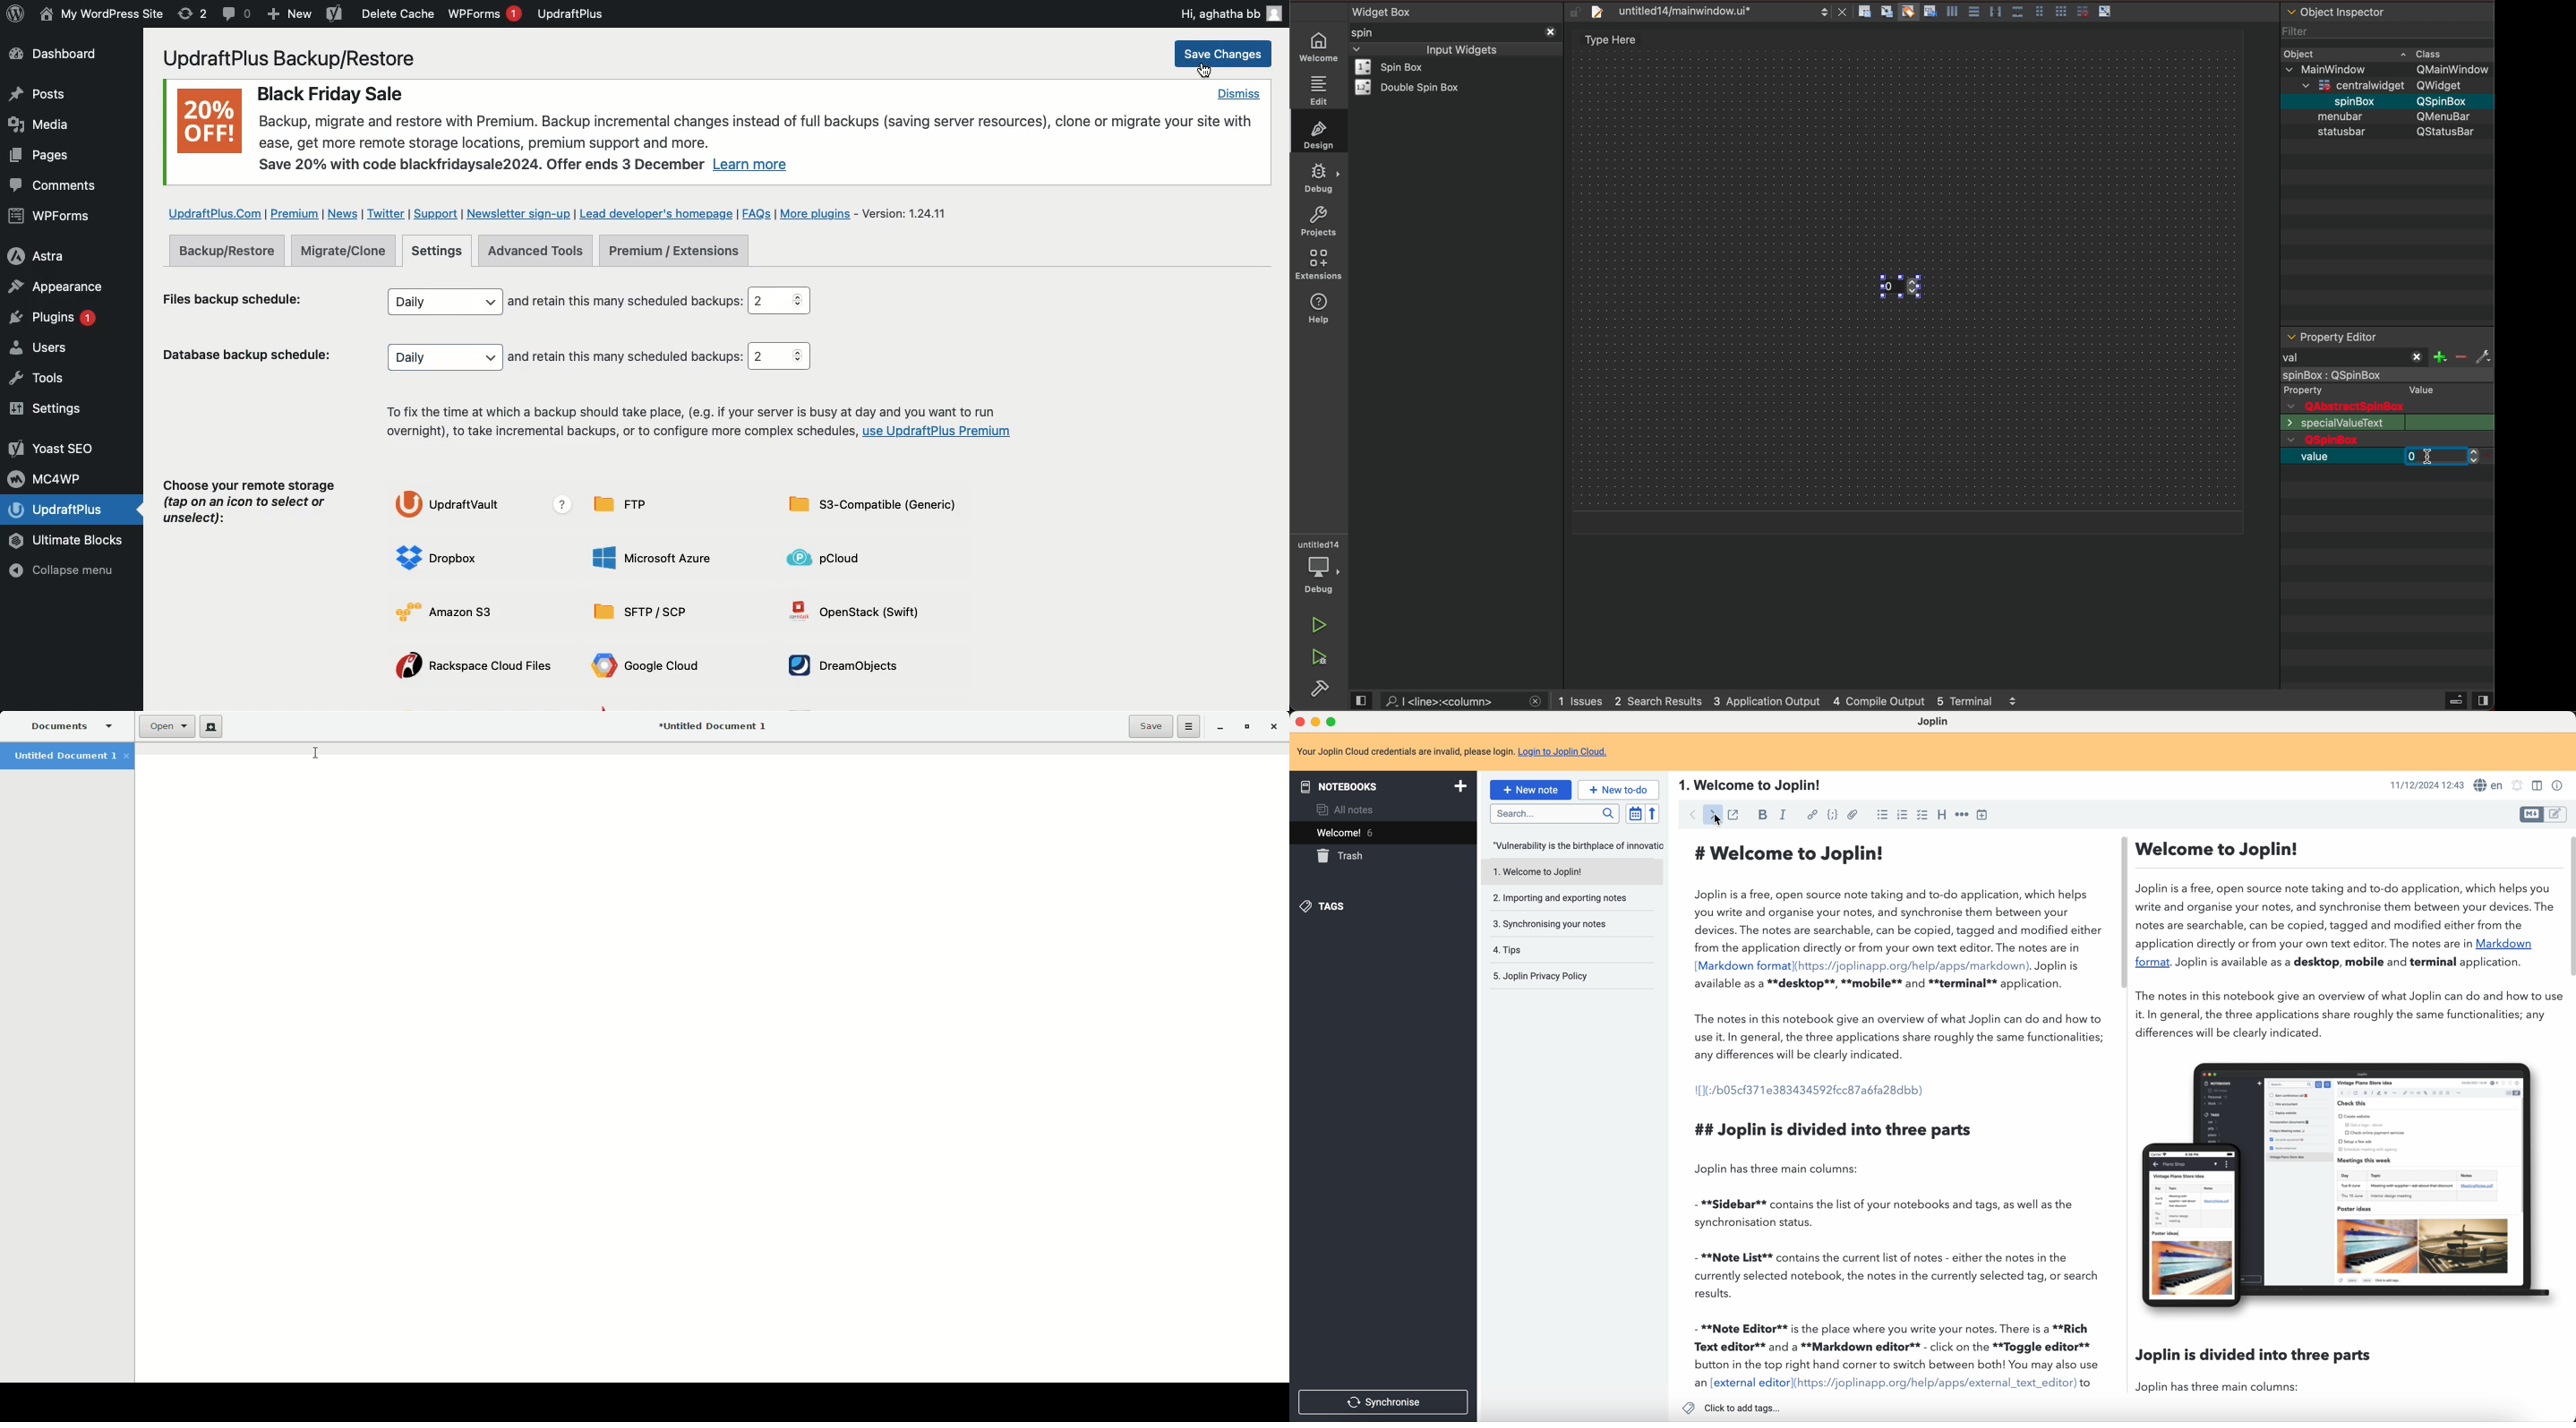  I want to click on WELCOME, so click(1320, 47).